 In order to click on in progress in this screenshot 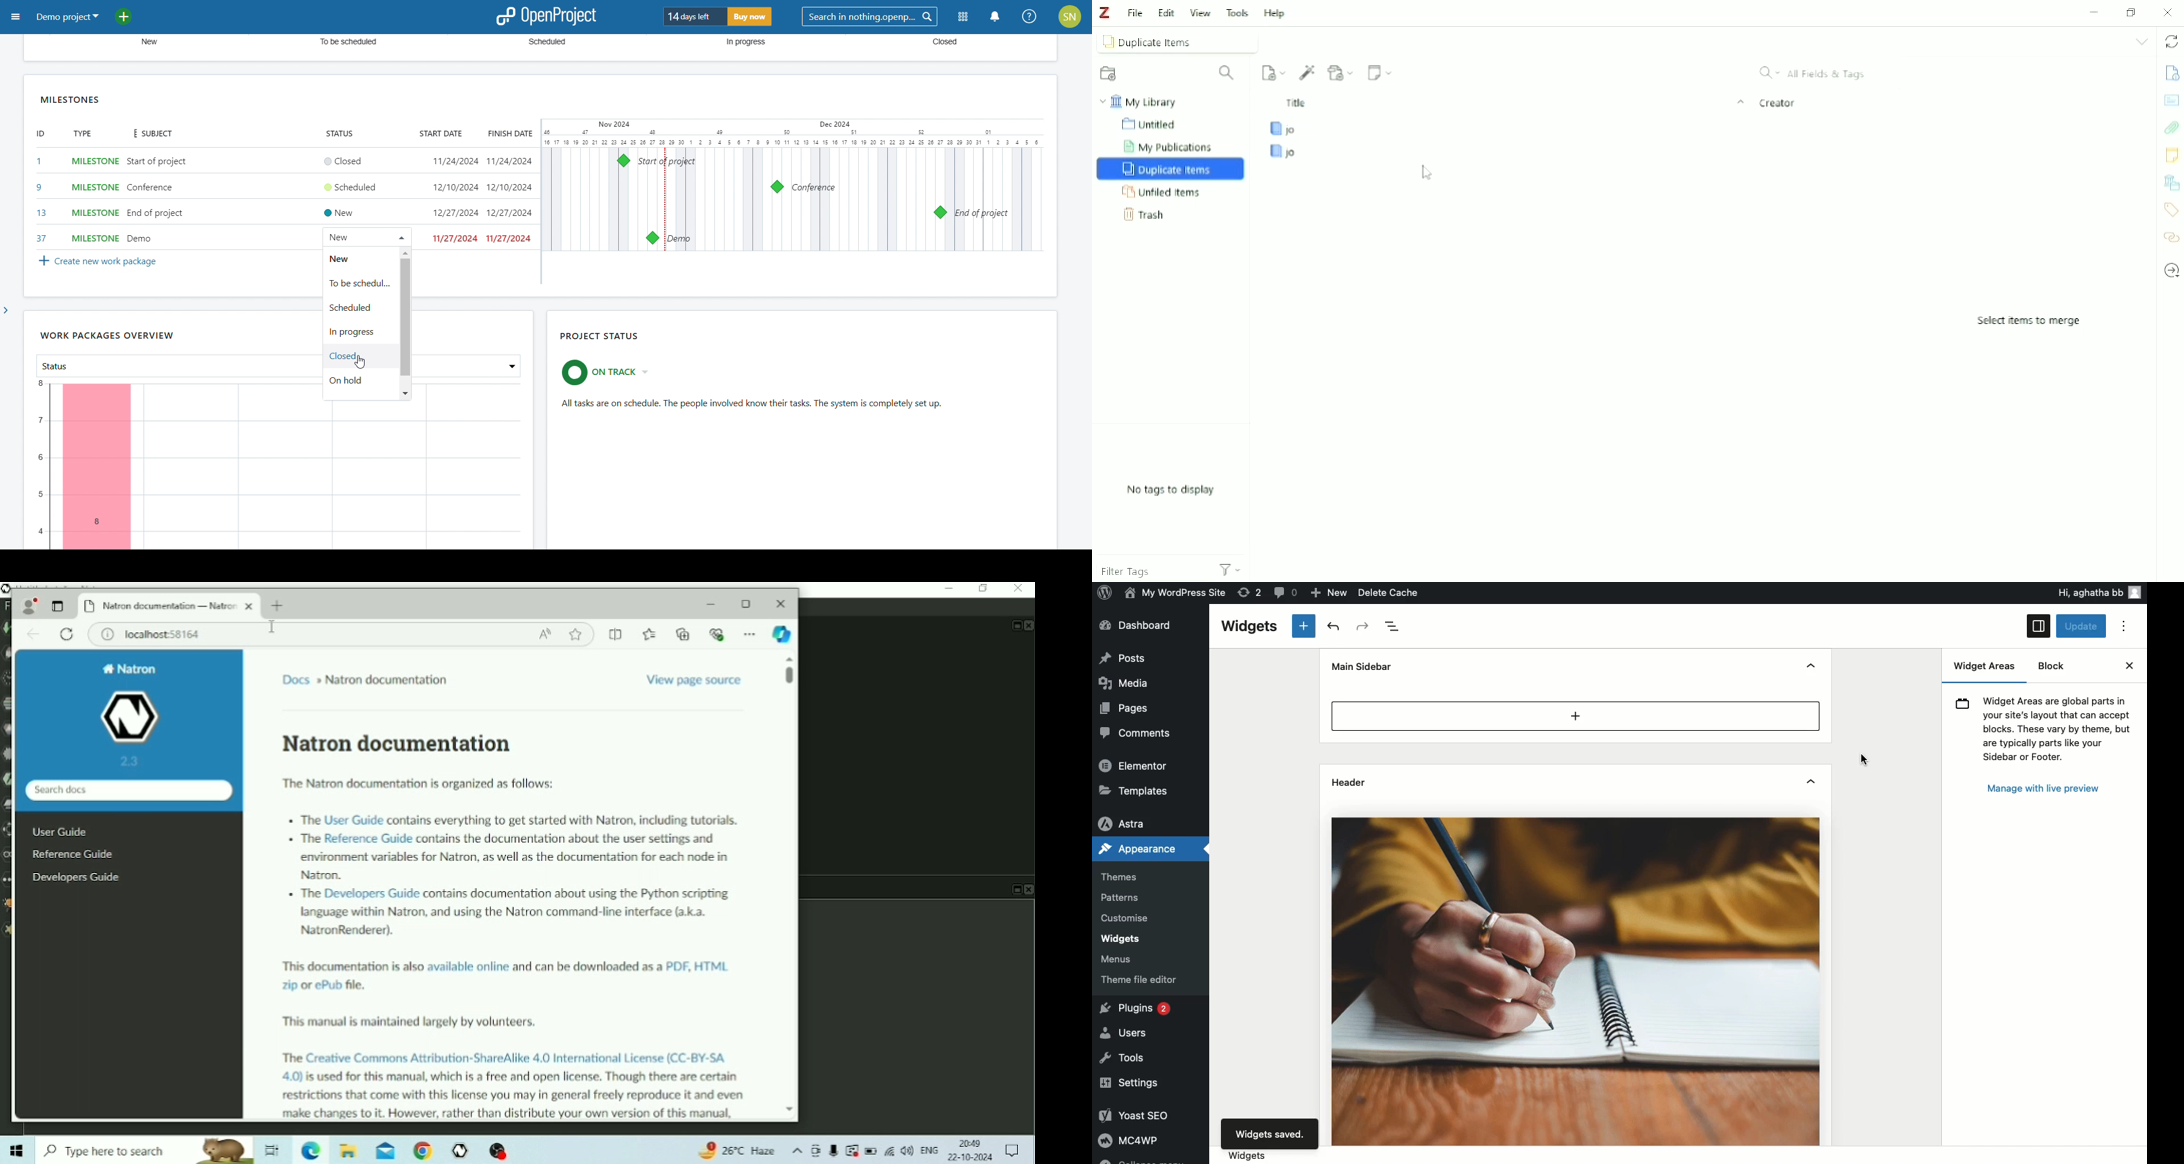, I will do `click(359, 332)`.